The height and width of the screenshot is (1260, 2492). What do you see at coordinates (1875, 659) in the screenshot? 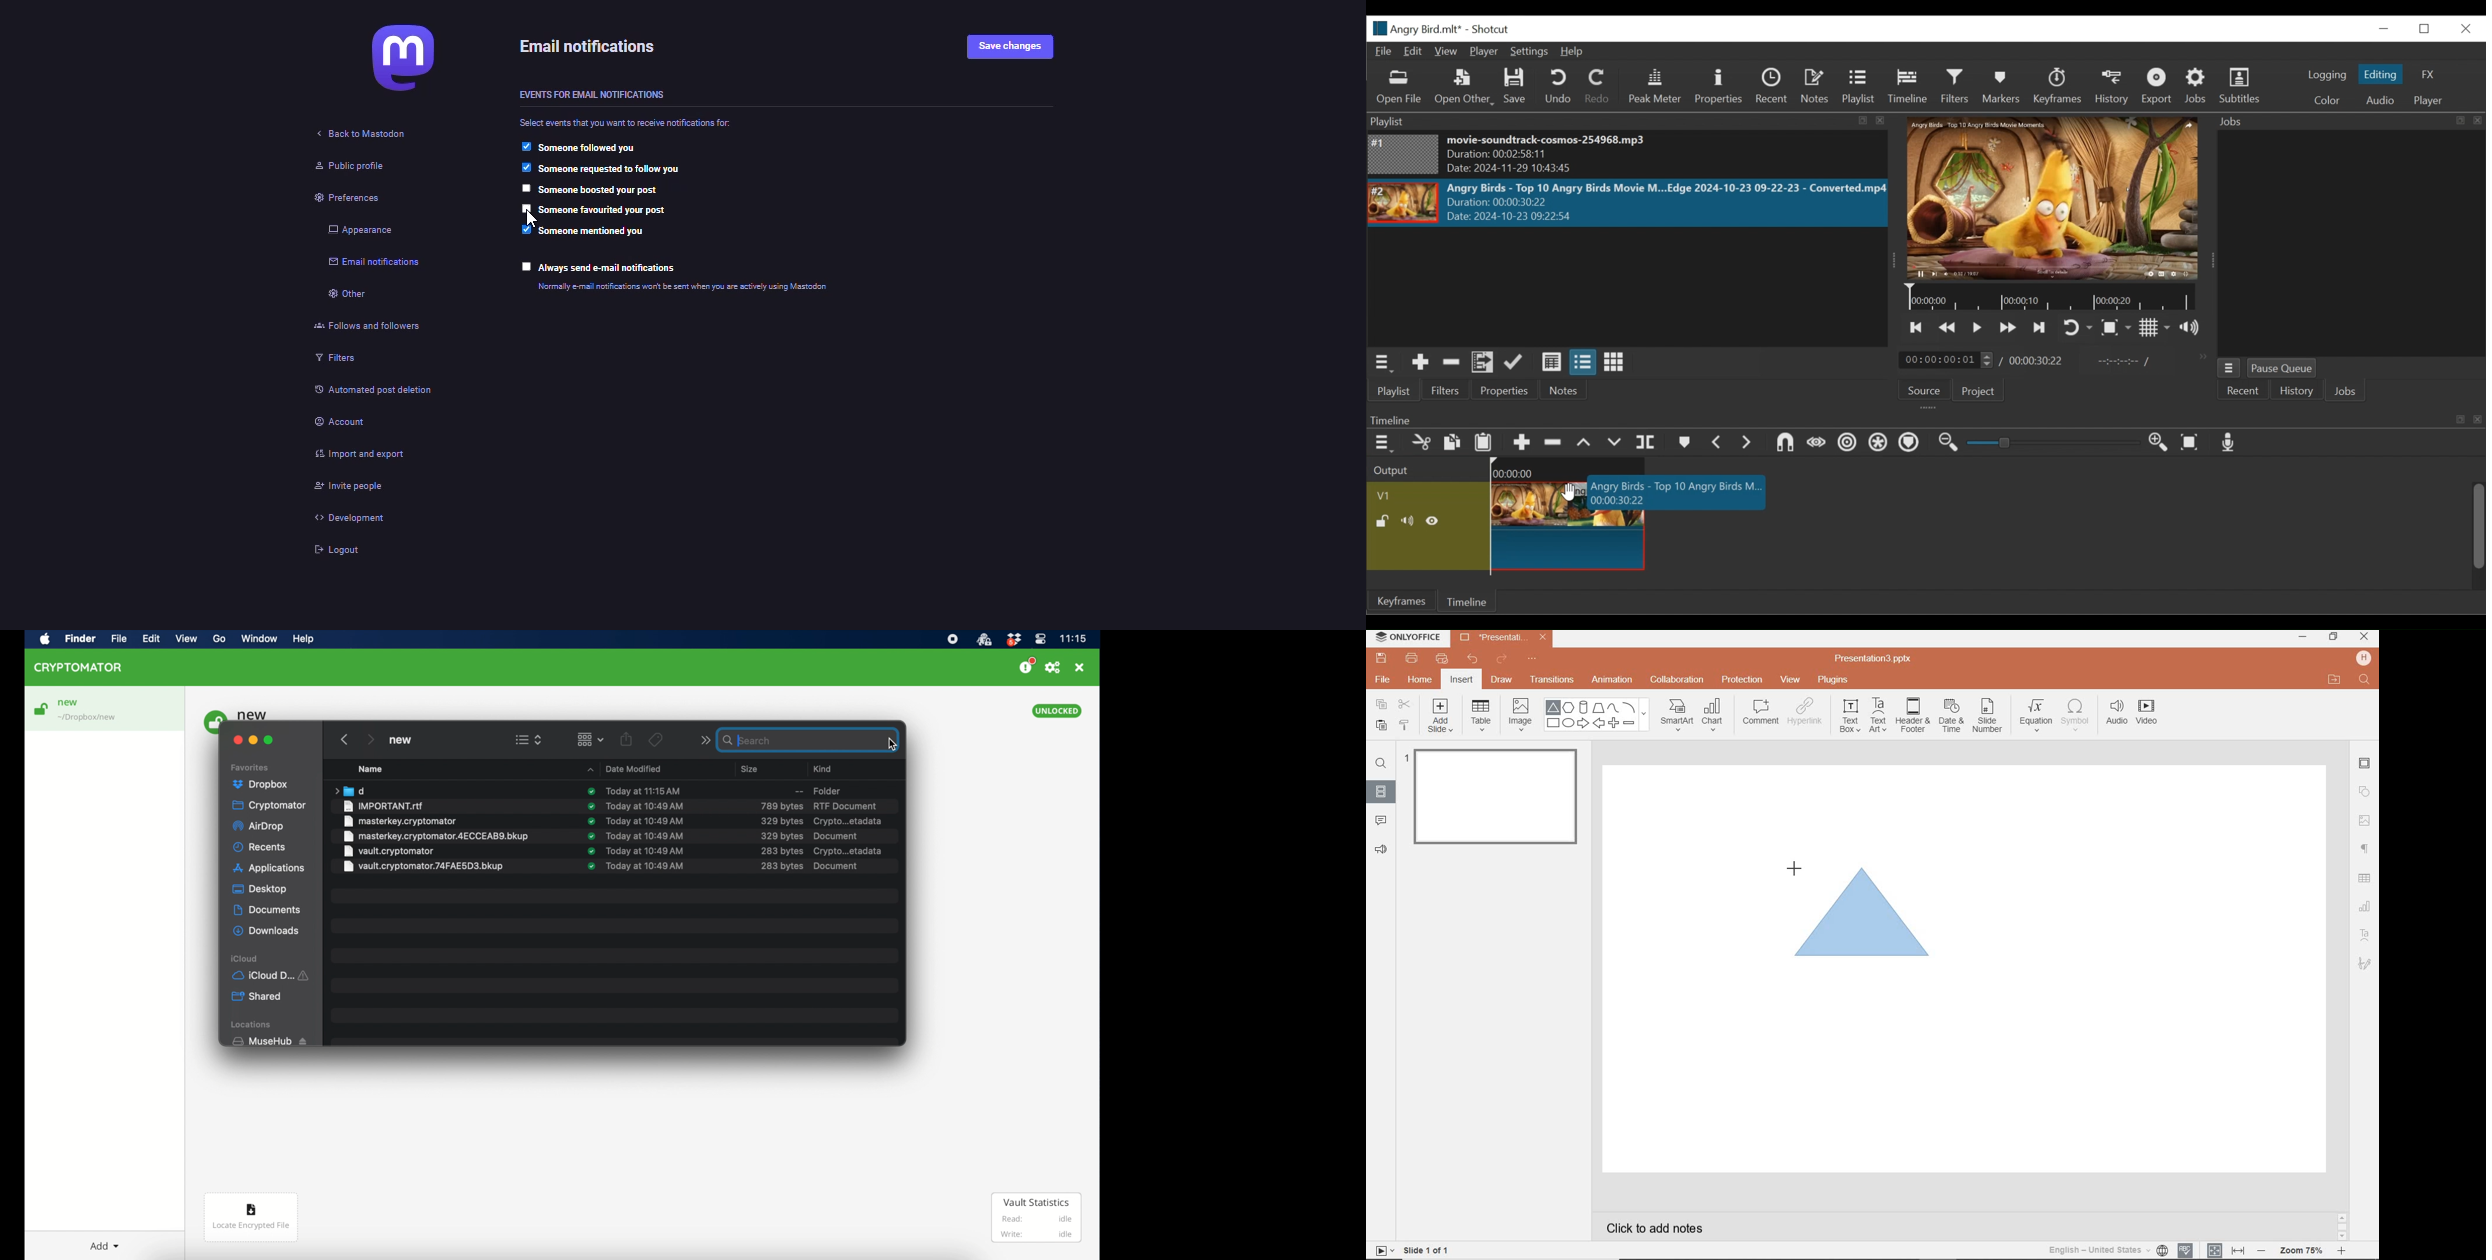
I see `FILE NAME` at bounding box center [1875, 659].